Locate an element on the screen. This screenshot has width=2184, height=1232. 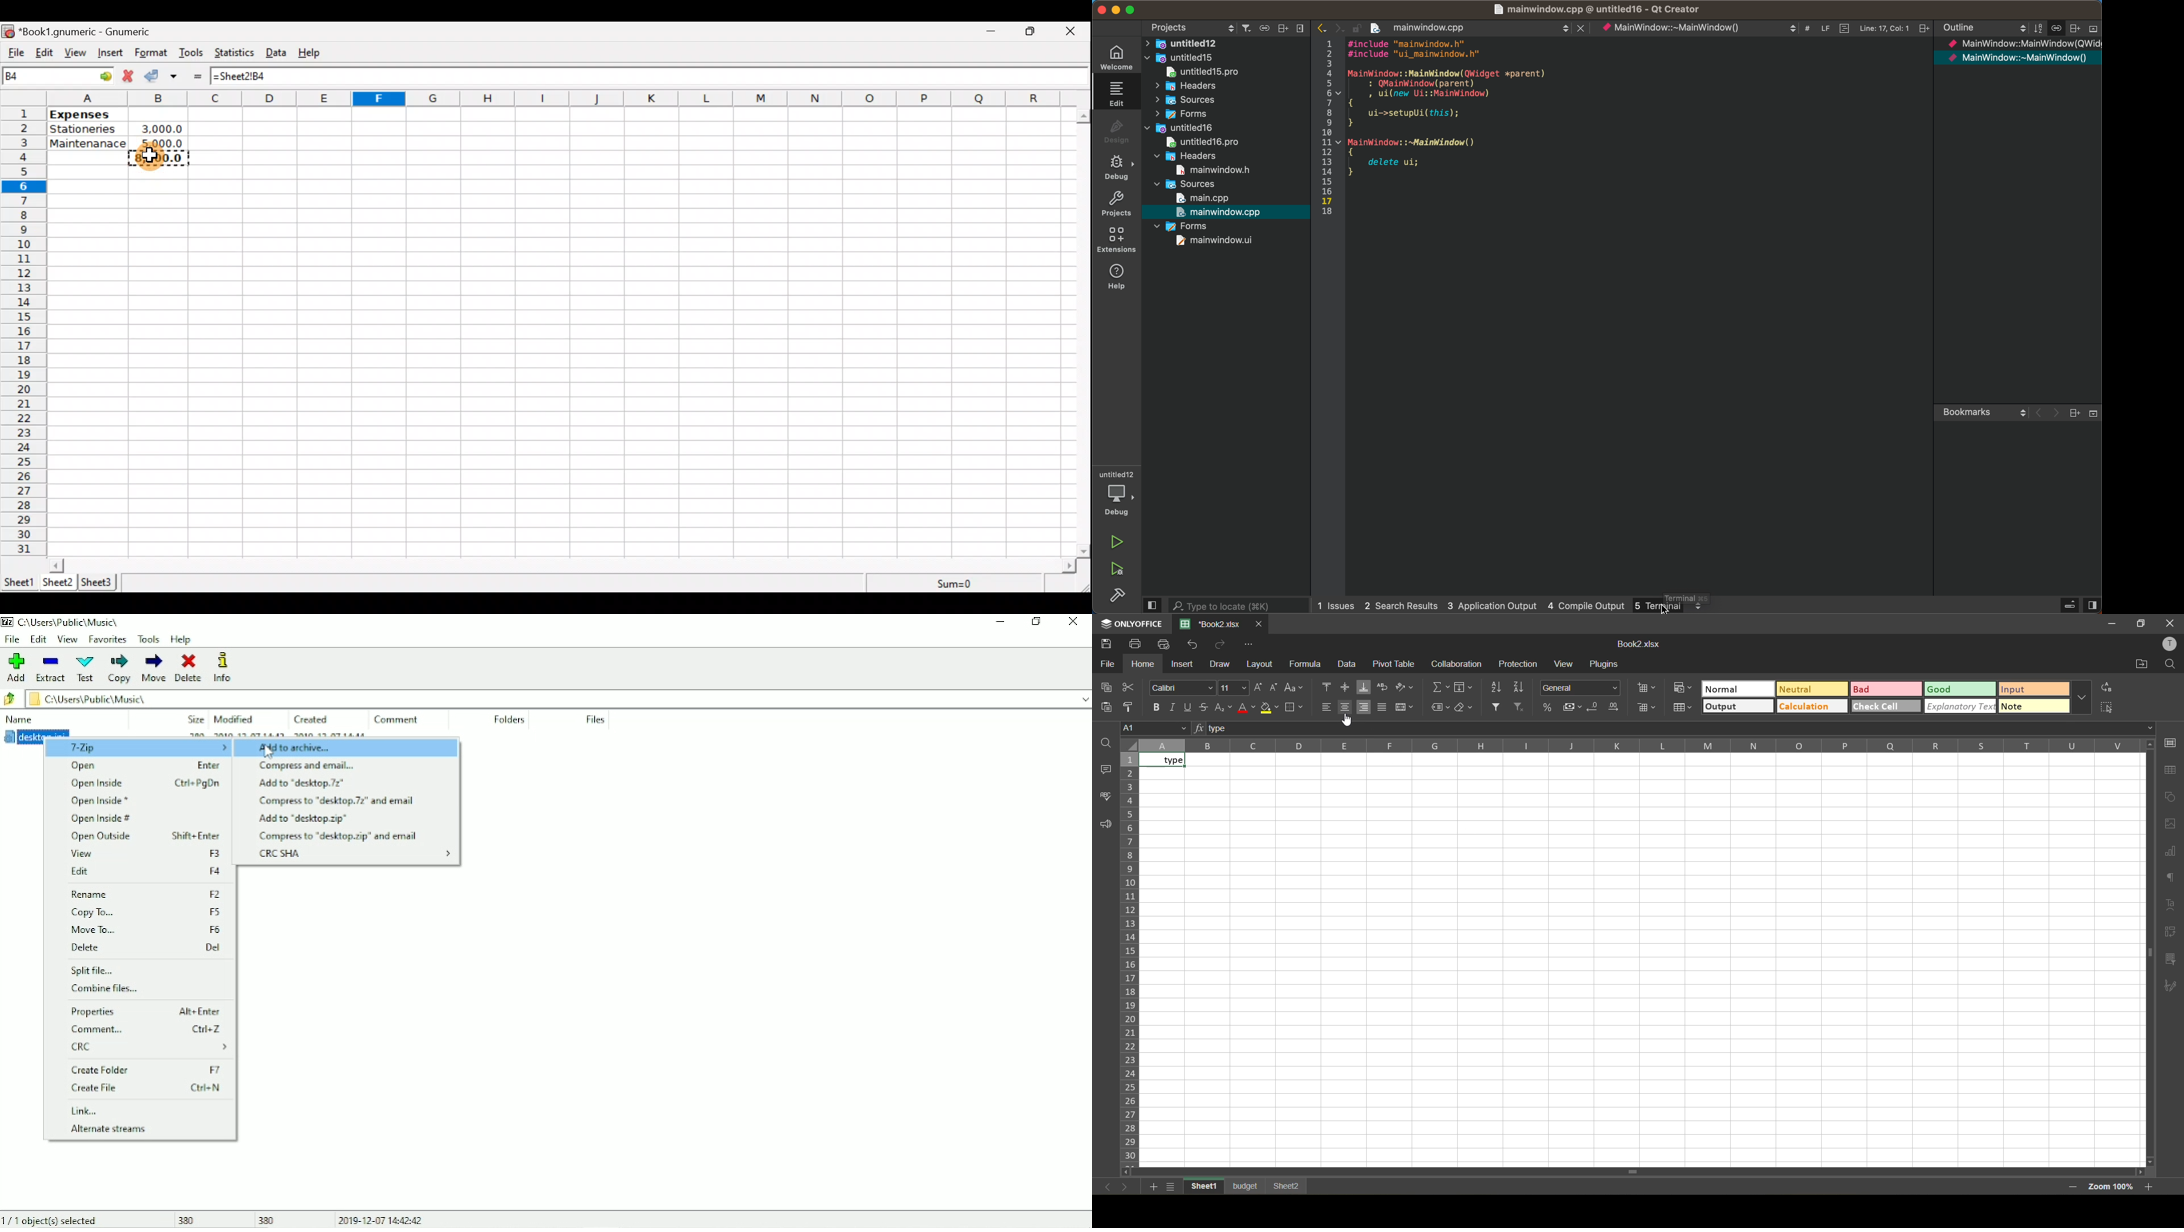
Minimize is located at coordinates (1001, 622).